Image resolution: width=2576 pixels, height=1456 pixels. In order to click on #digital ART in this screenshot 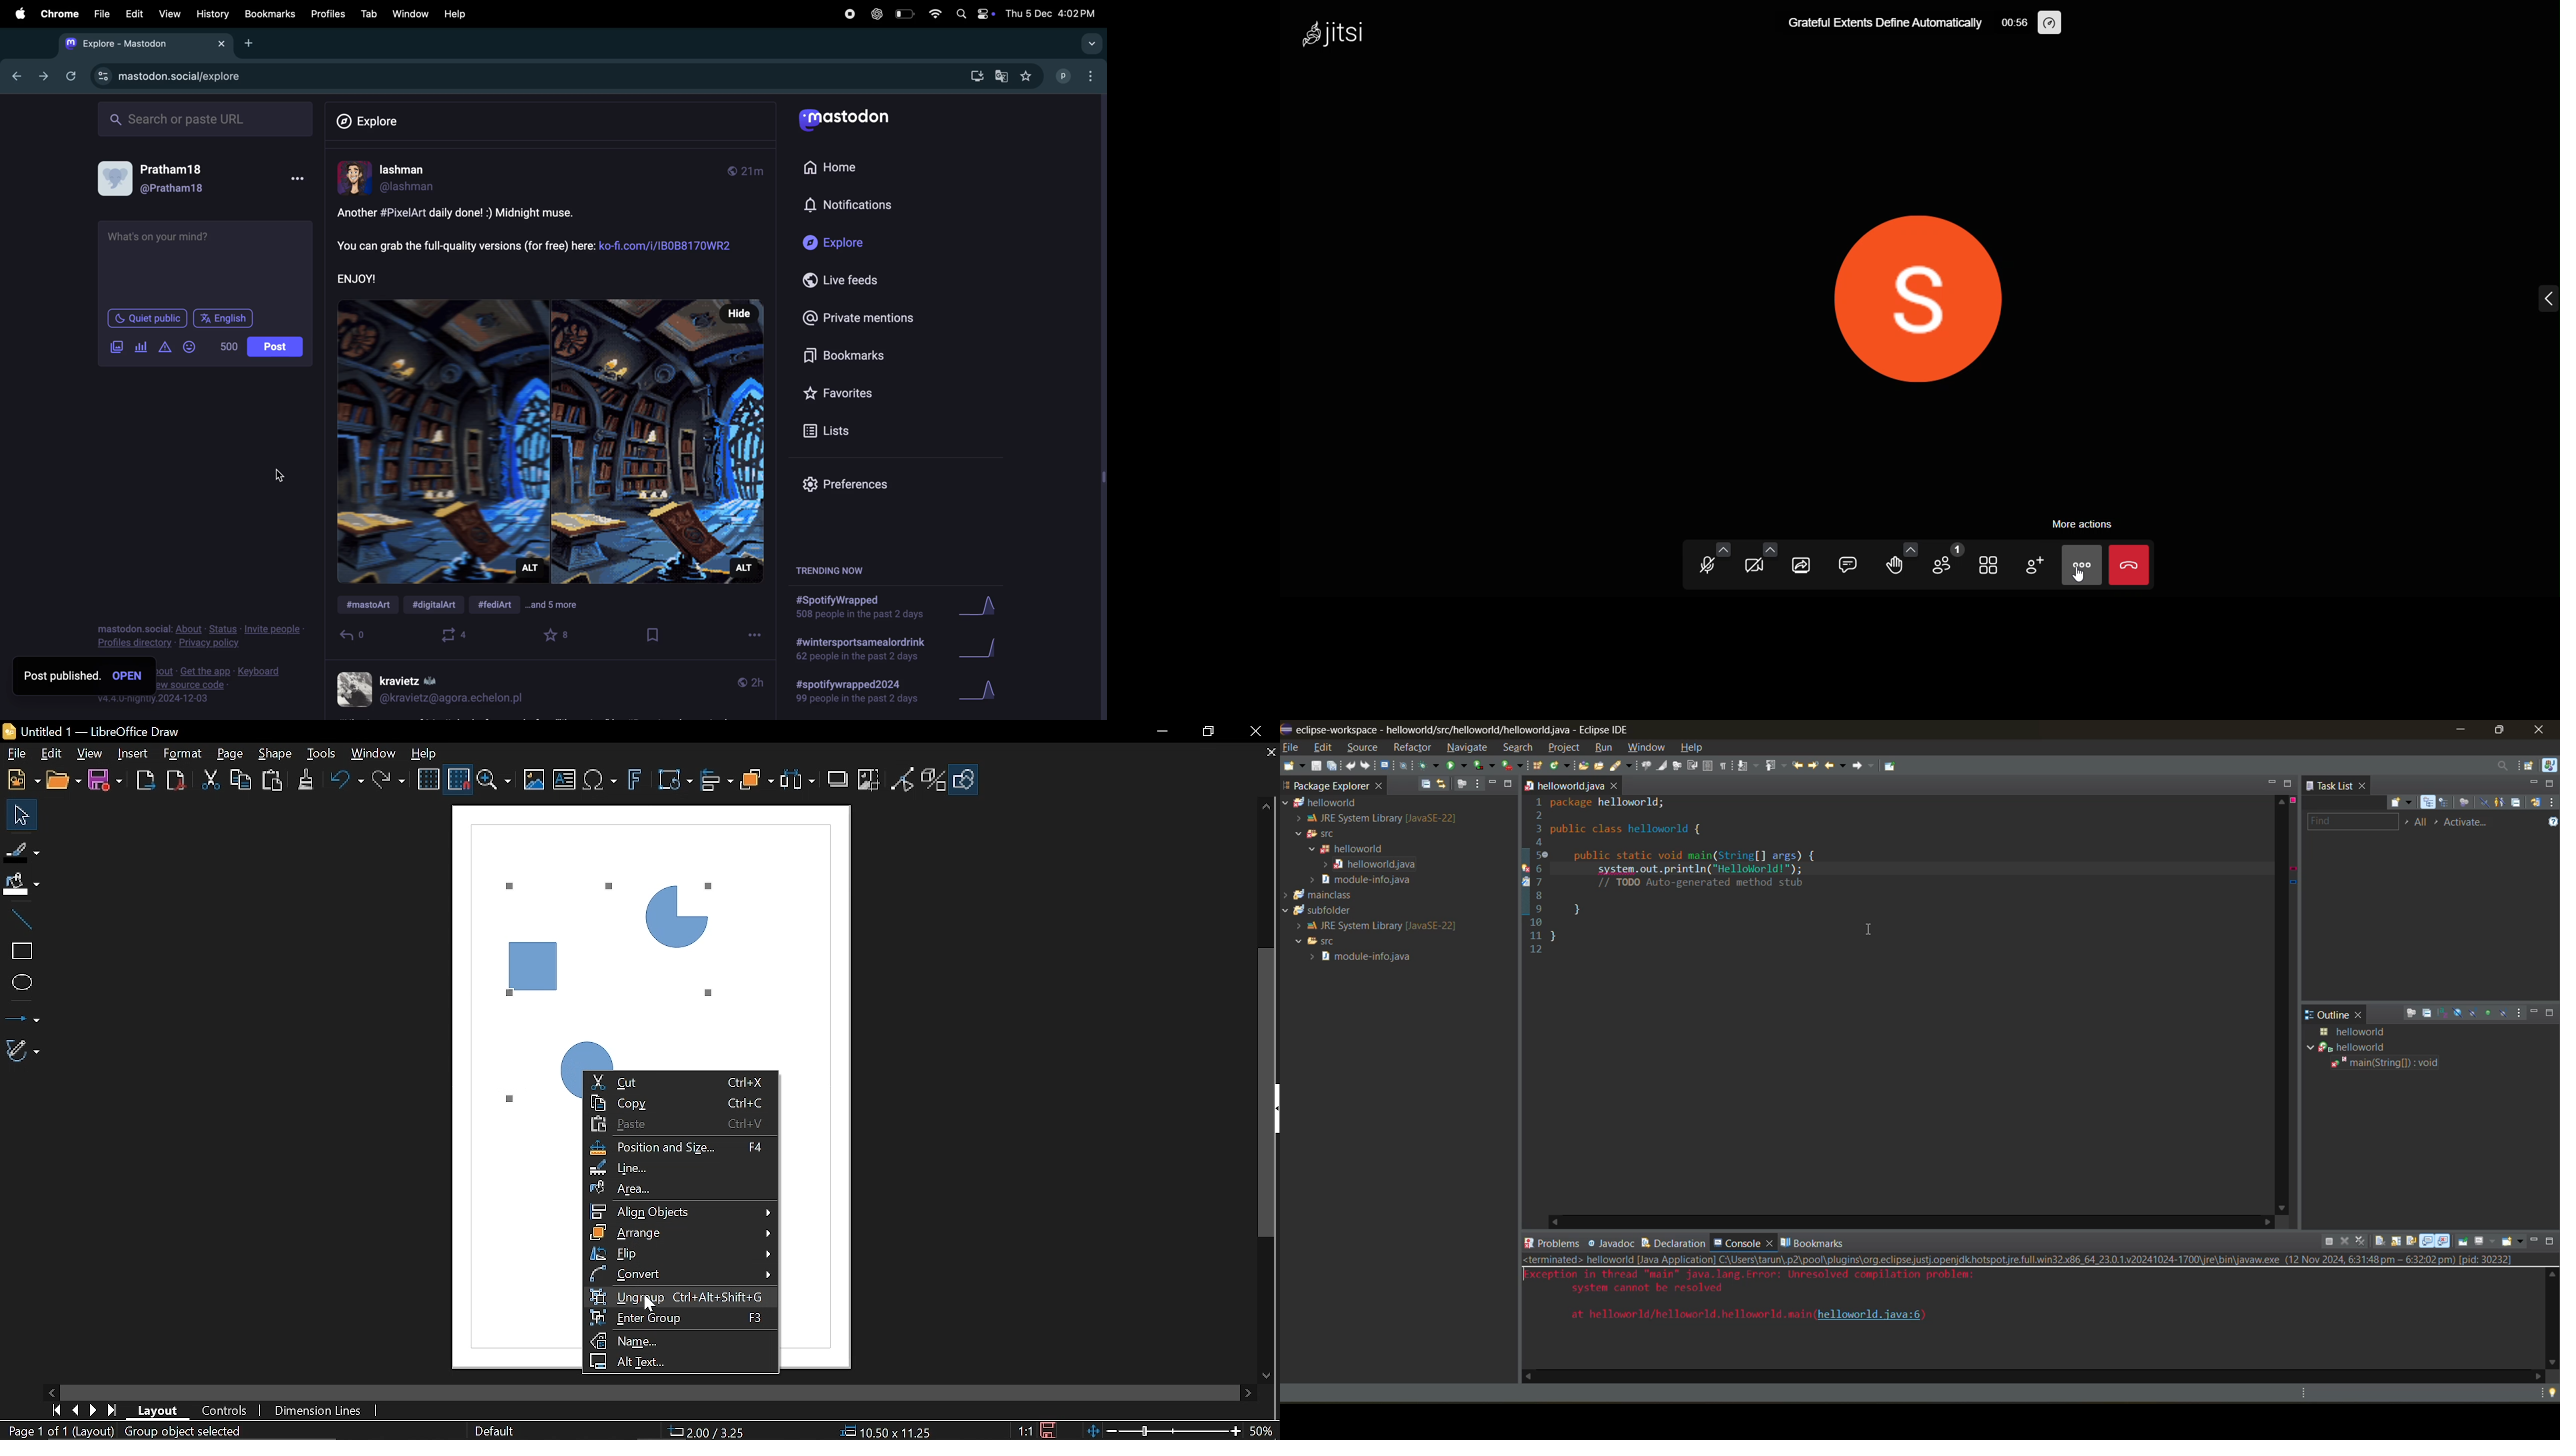, I will do `click(439, 606)`.